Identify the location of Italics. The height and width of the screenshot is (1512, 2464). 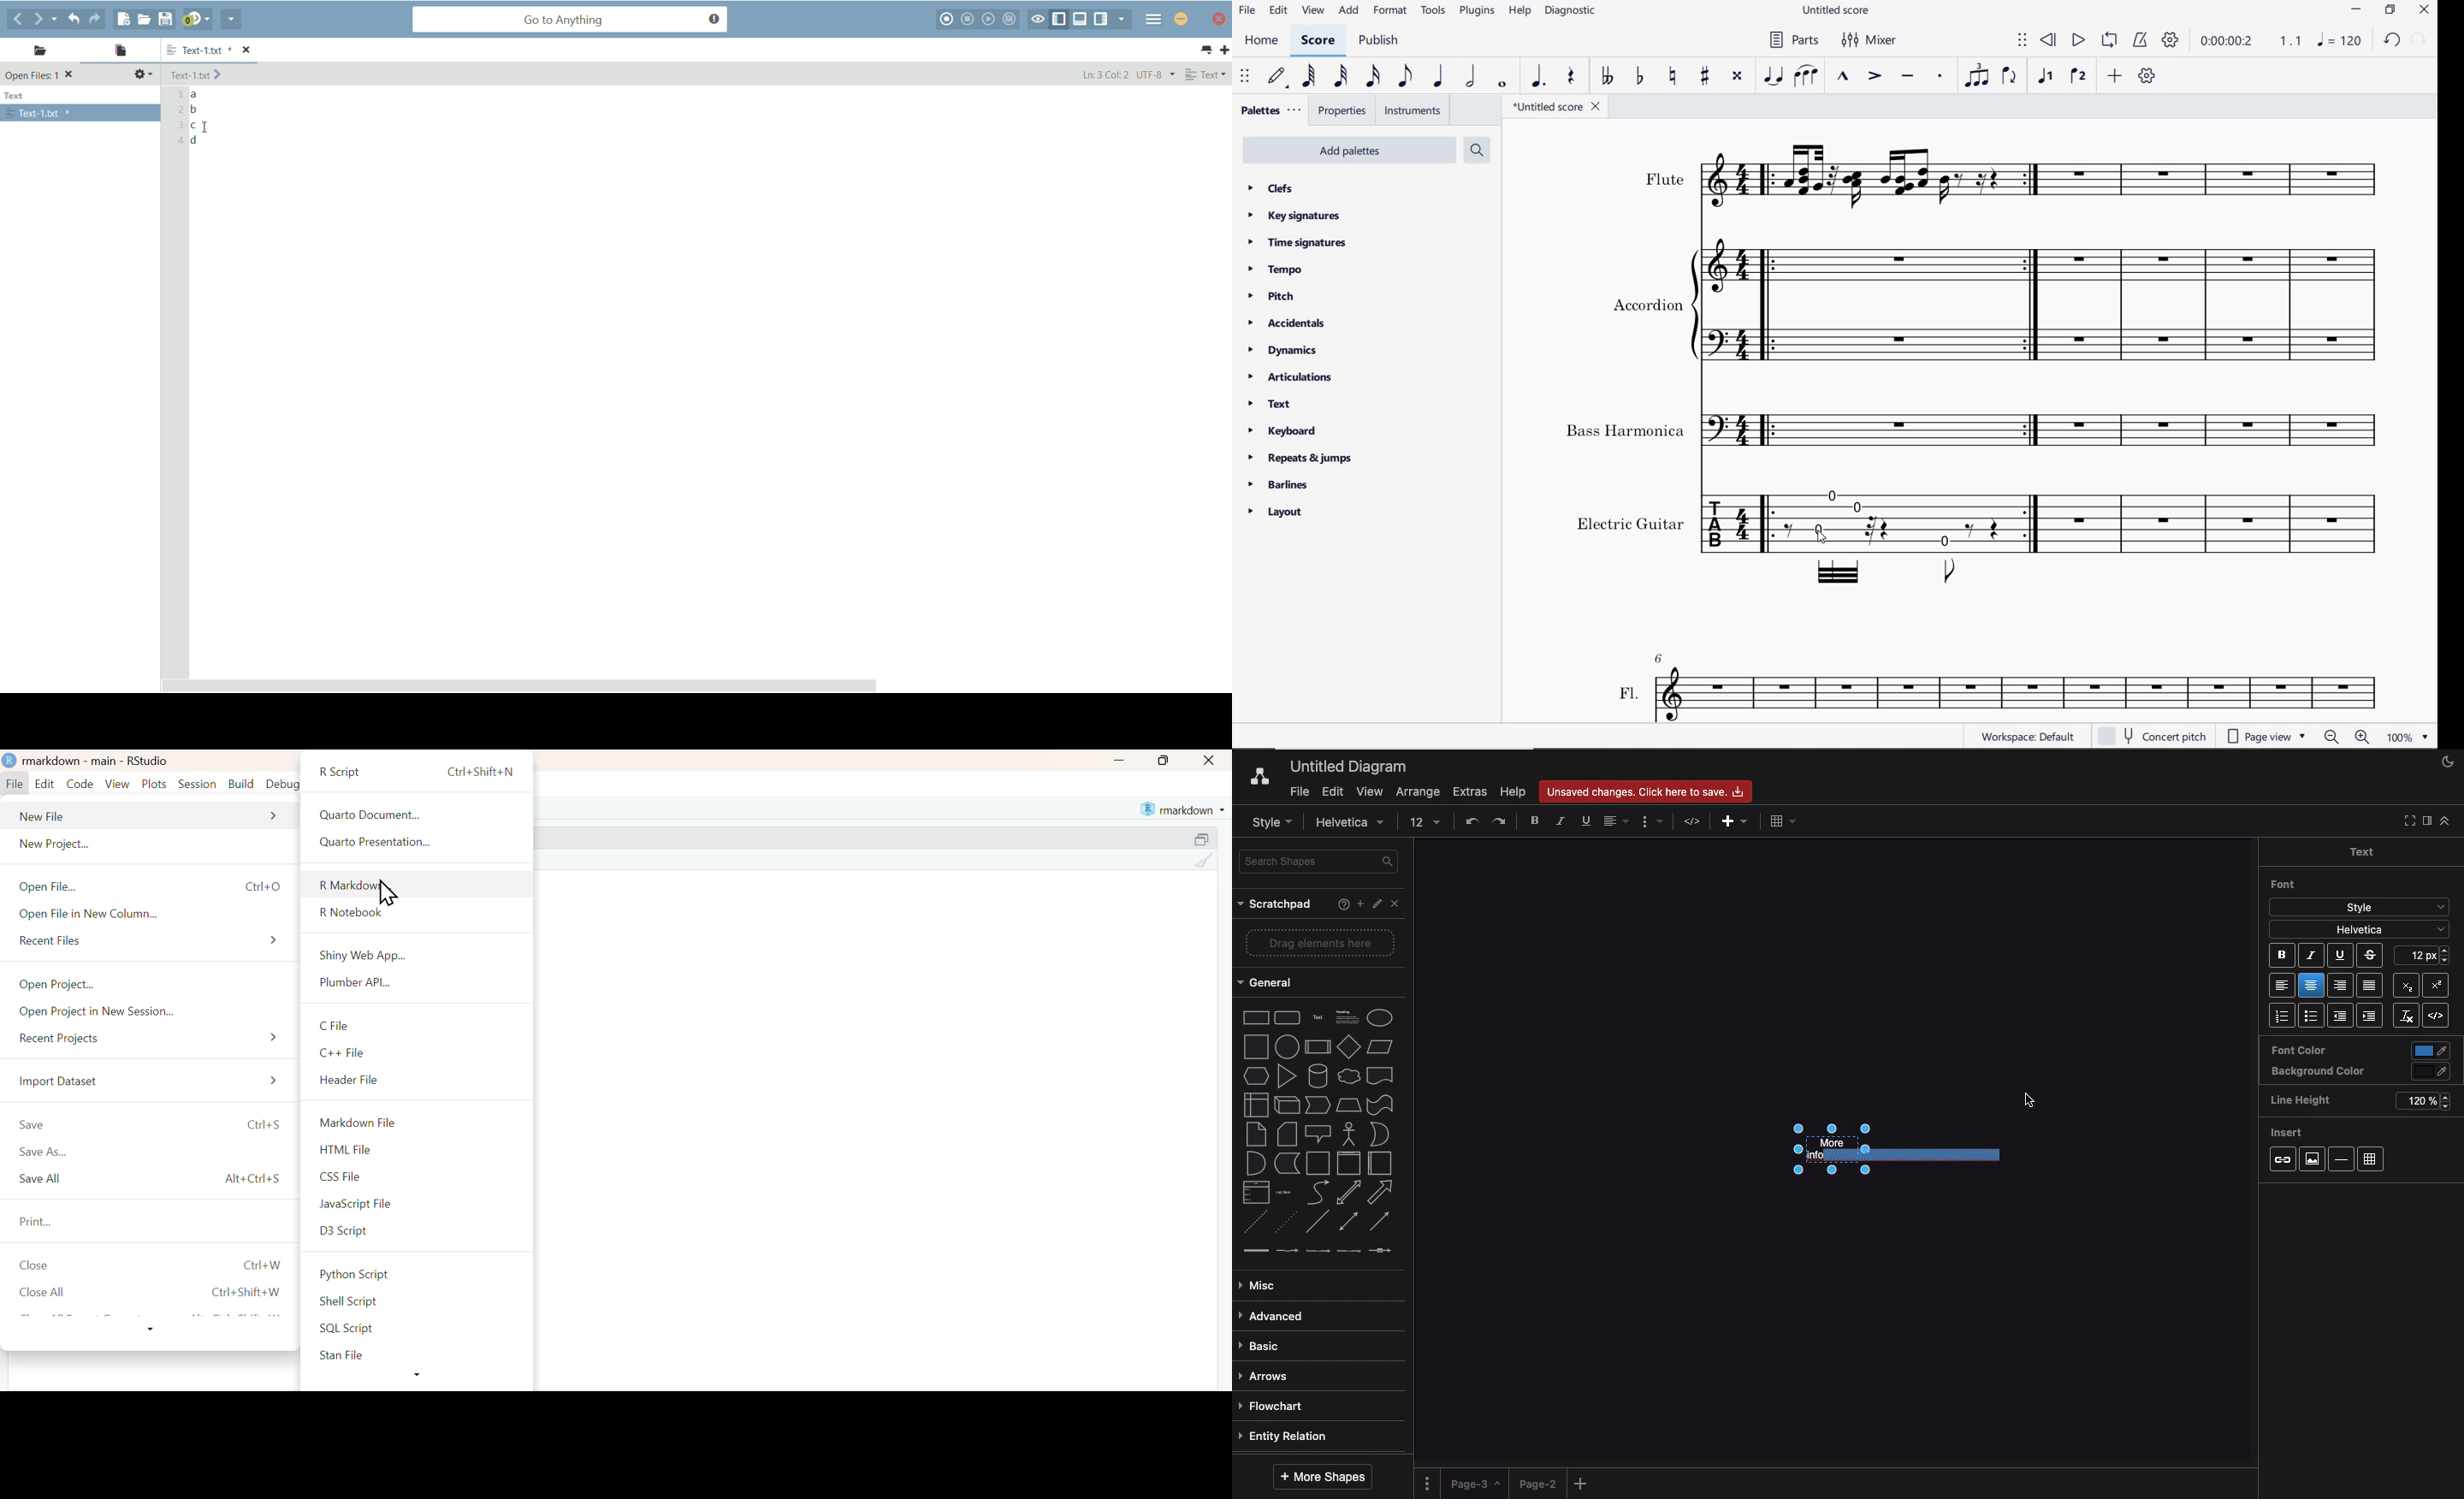
(1561, 821).